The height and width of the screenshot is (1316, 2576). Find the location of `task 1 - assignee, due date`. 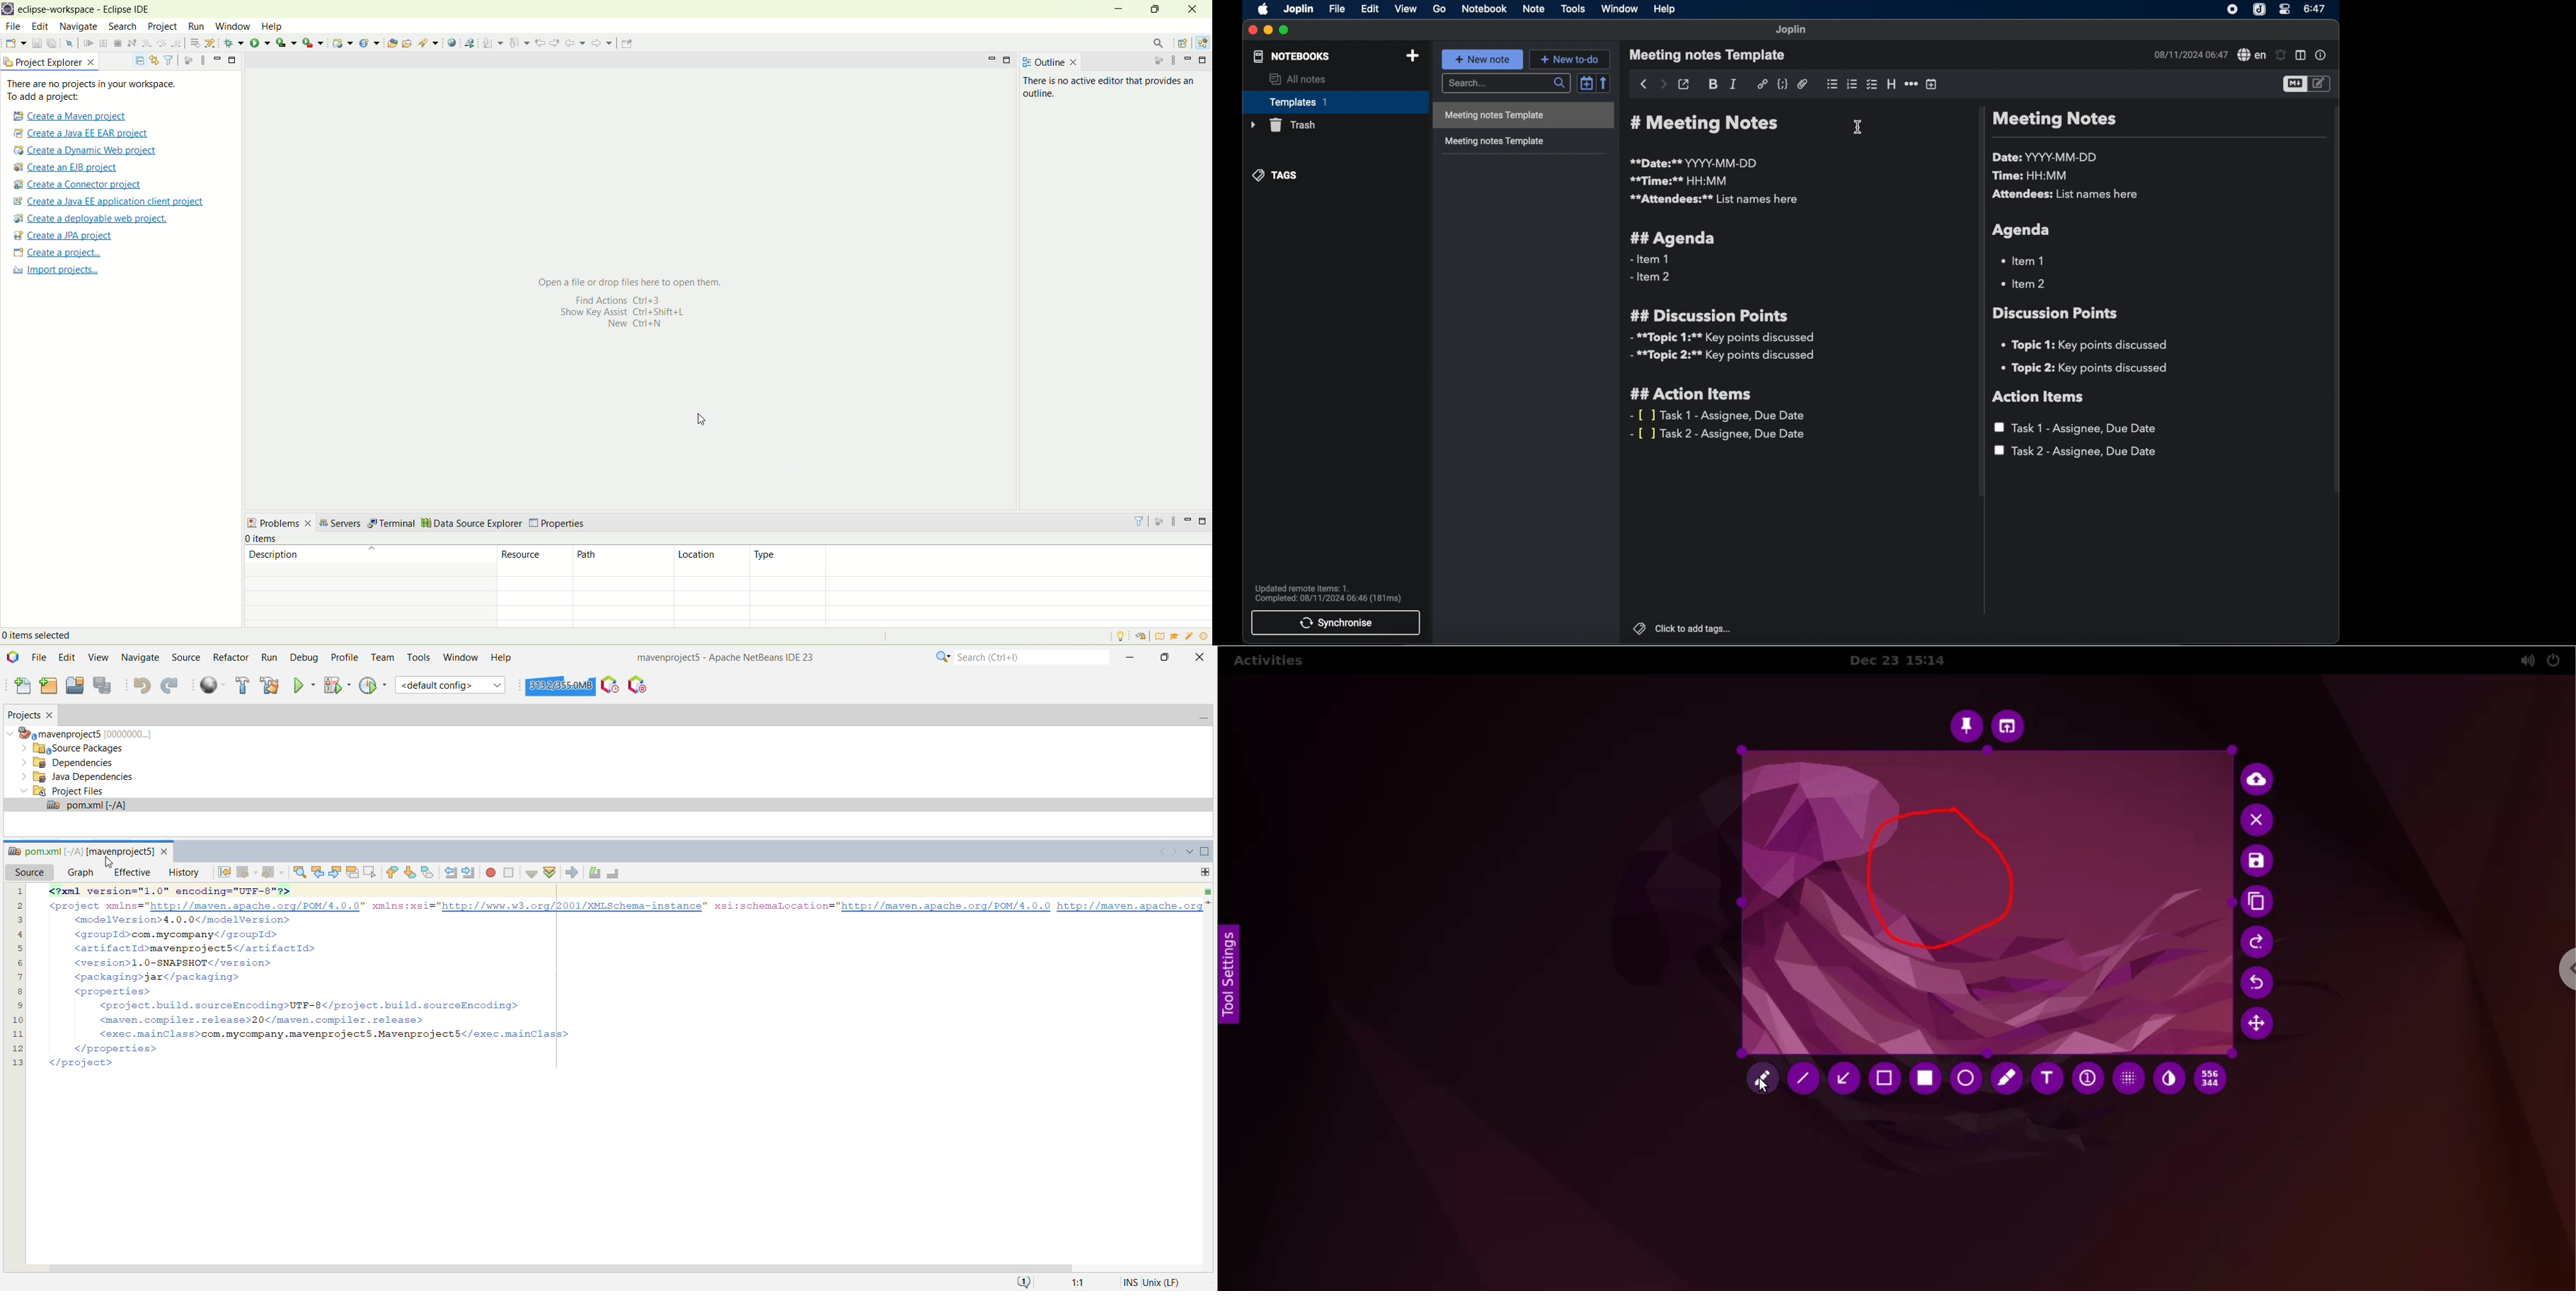

task 1 - assignee, due date is located at coordinates (2078, 428).